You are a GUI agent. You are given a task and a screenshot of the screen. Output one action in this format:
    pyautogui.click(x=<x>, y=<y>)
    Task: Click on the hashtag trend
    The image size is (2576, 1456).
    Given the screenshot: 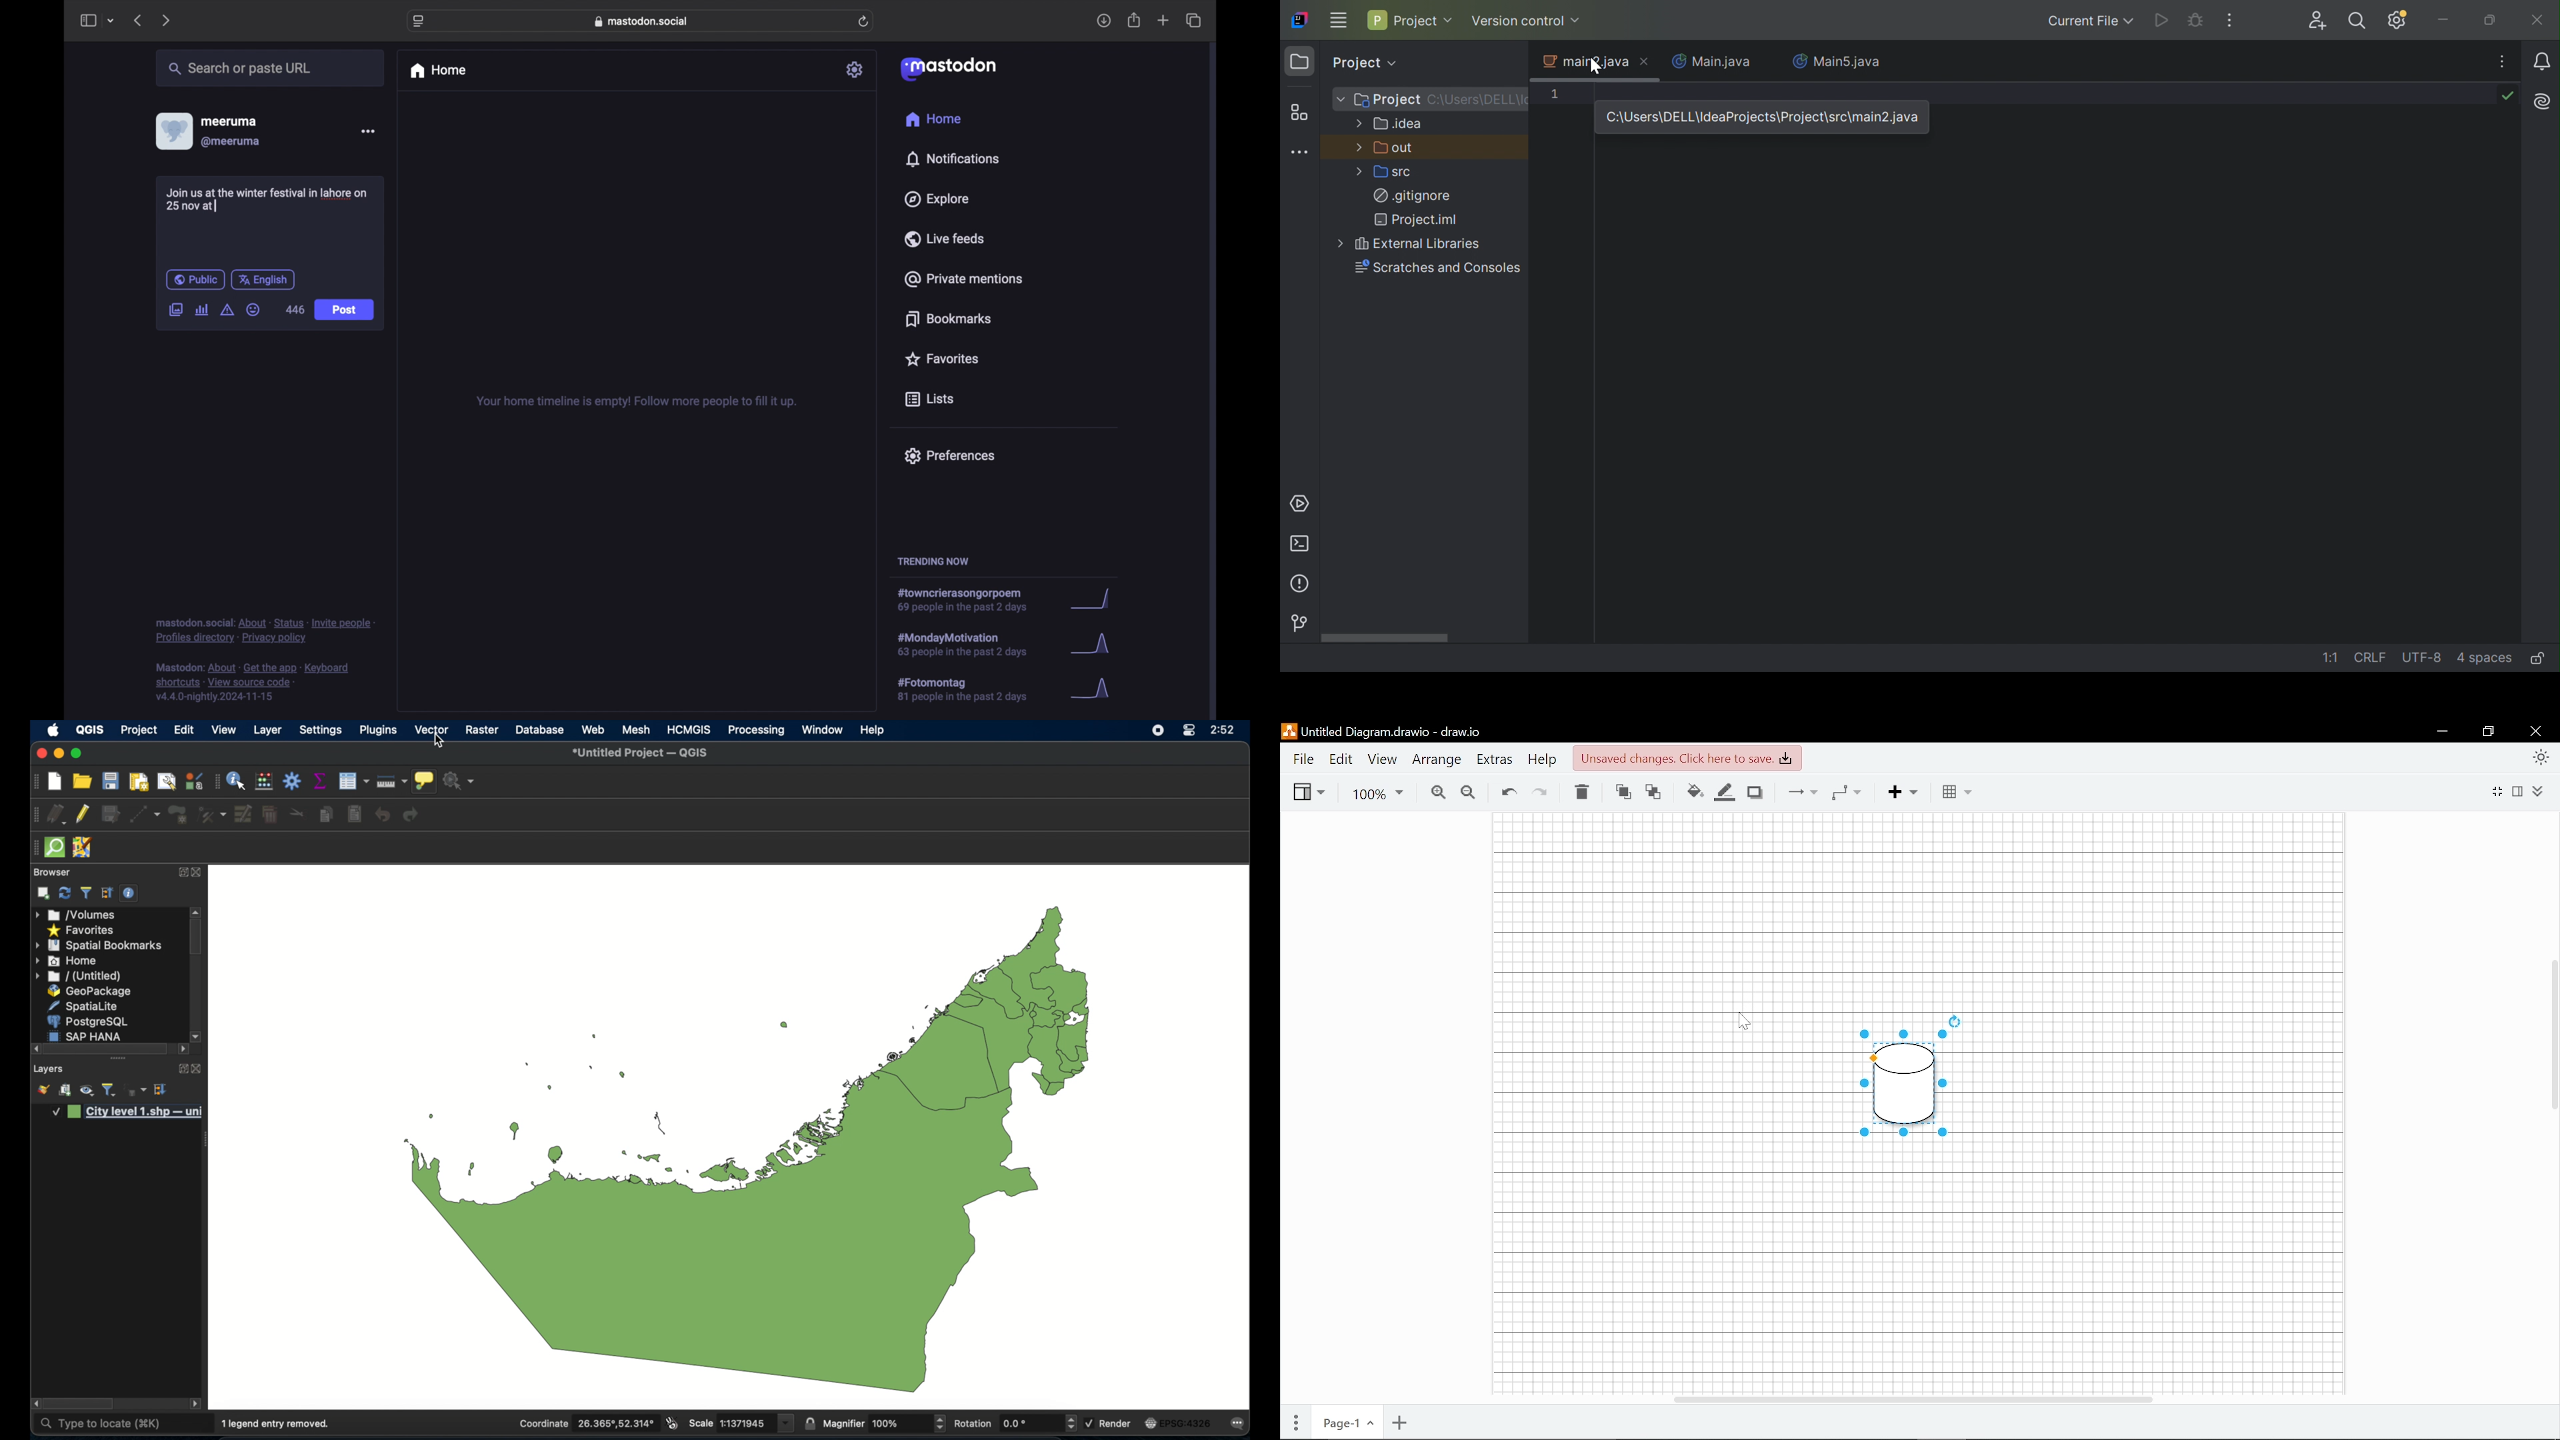 What is the action you would take?
    pyautogui.click(x=969, y=601)
    